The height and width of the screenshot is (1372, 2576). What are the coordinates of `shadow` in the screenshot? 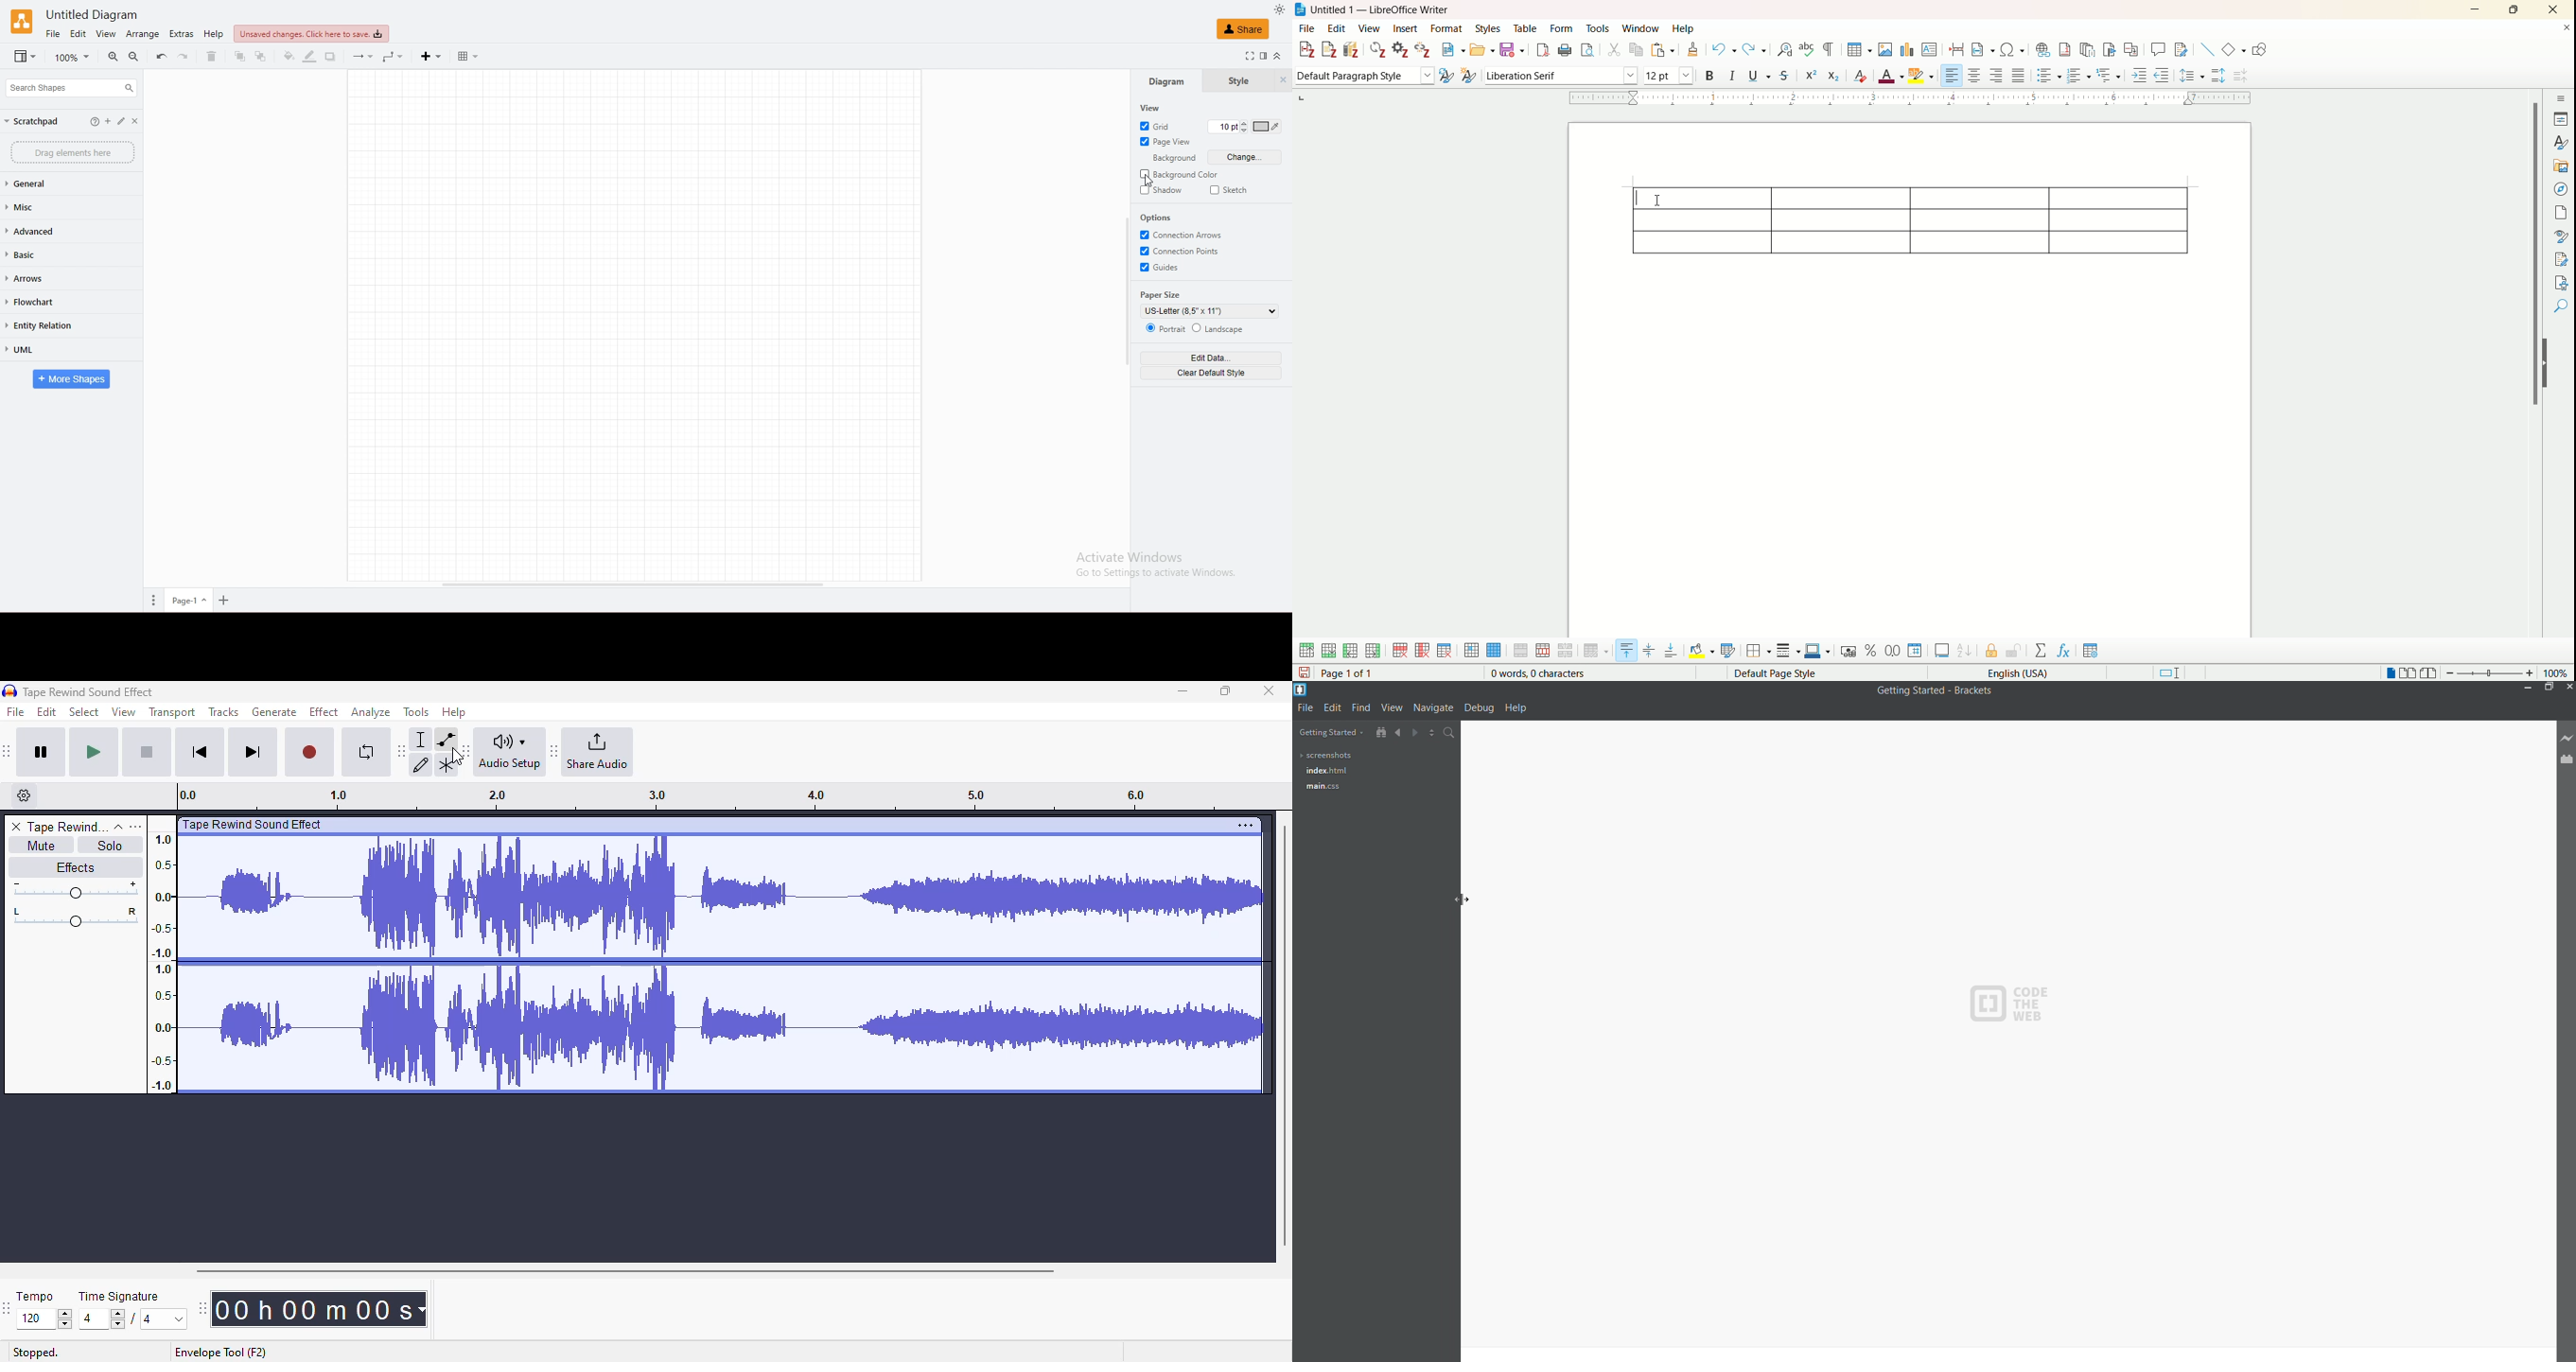 It's located at (332, 57).